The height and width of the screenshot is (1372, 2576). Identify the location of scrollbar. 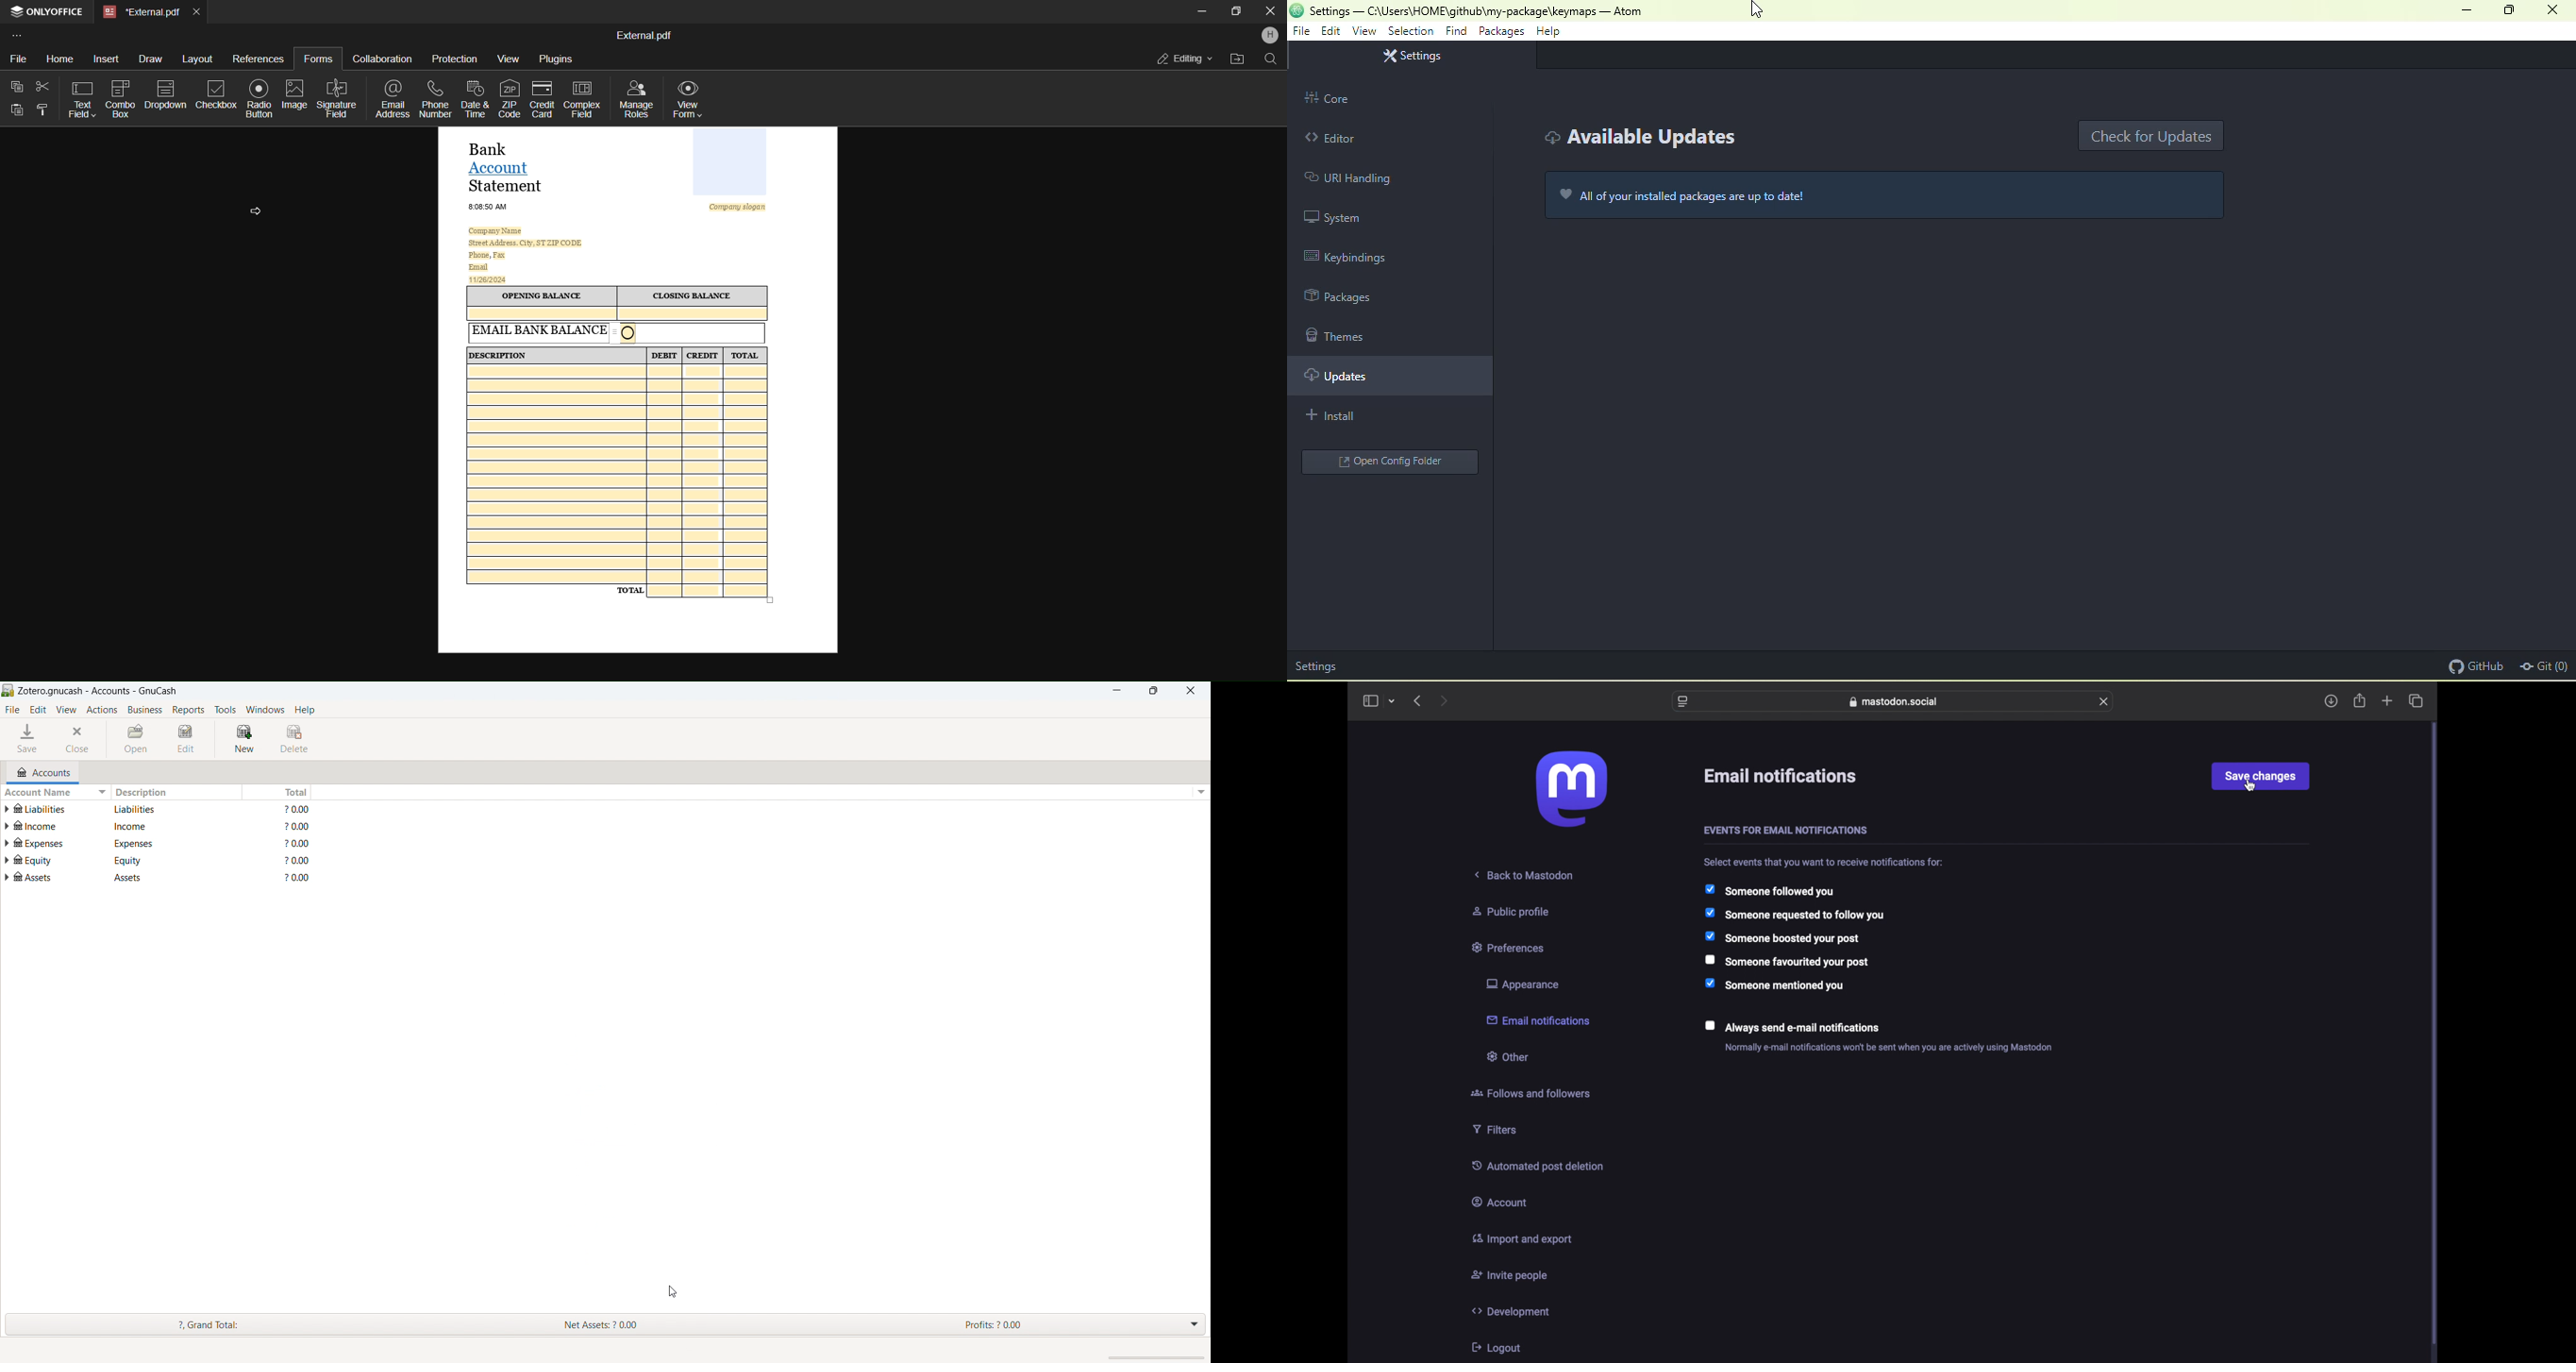
(1159, 1358).